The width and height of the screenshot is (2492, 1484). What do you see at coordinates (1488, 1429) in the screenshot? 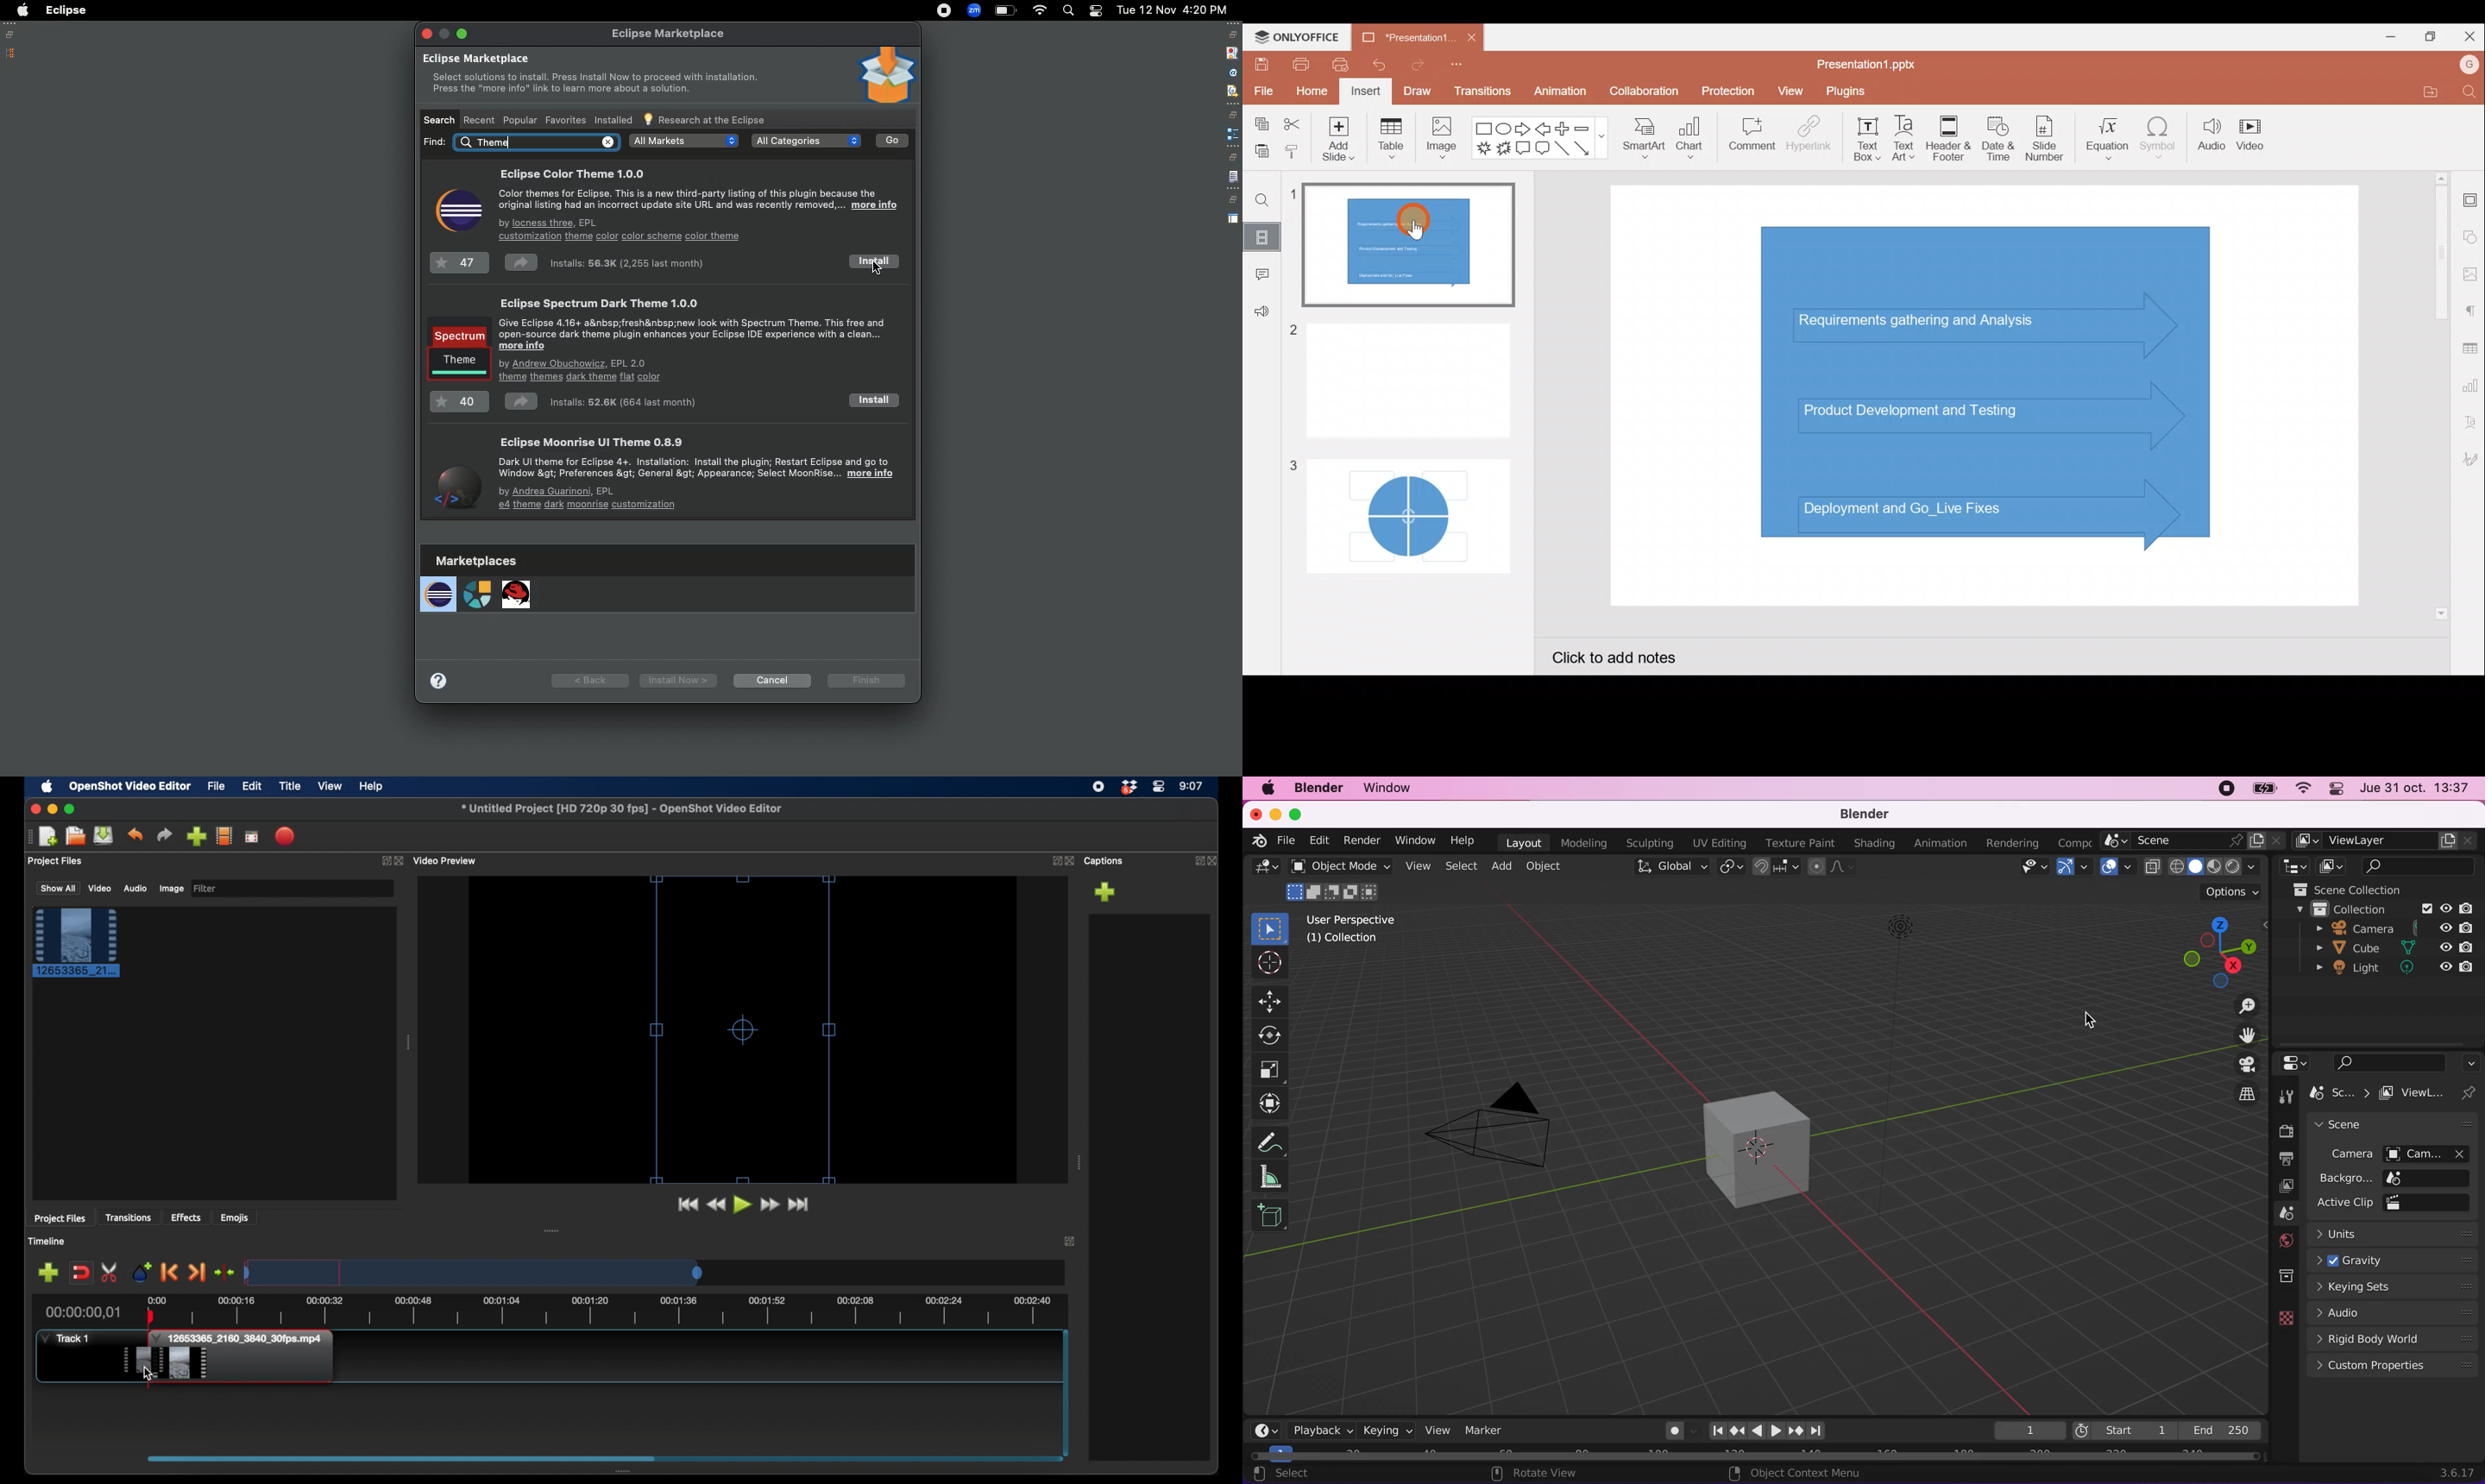
I see `marker` at bounding box center [1488, 1429].